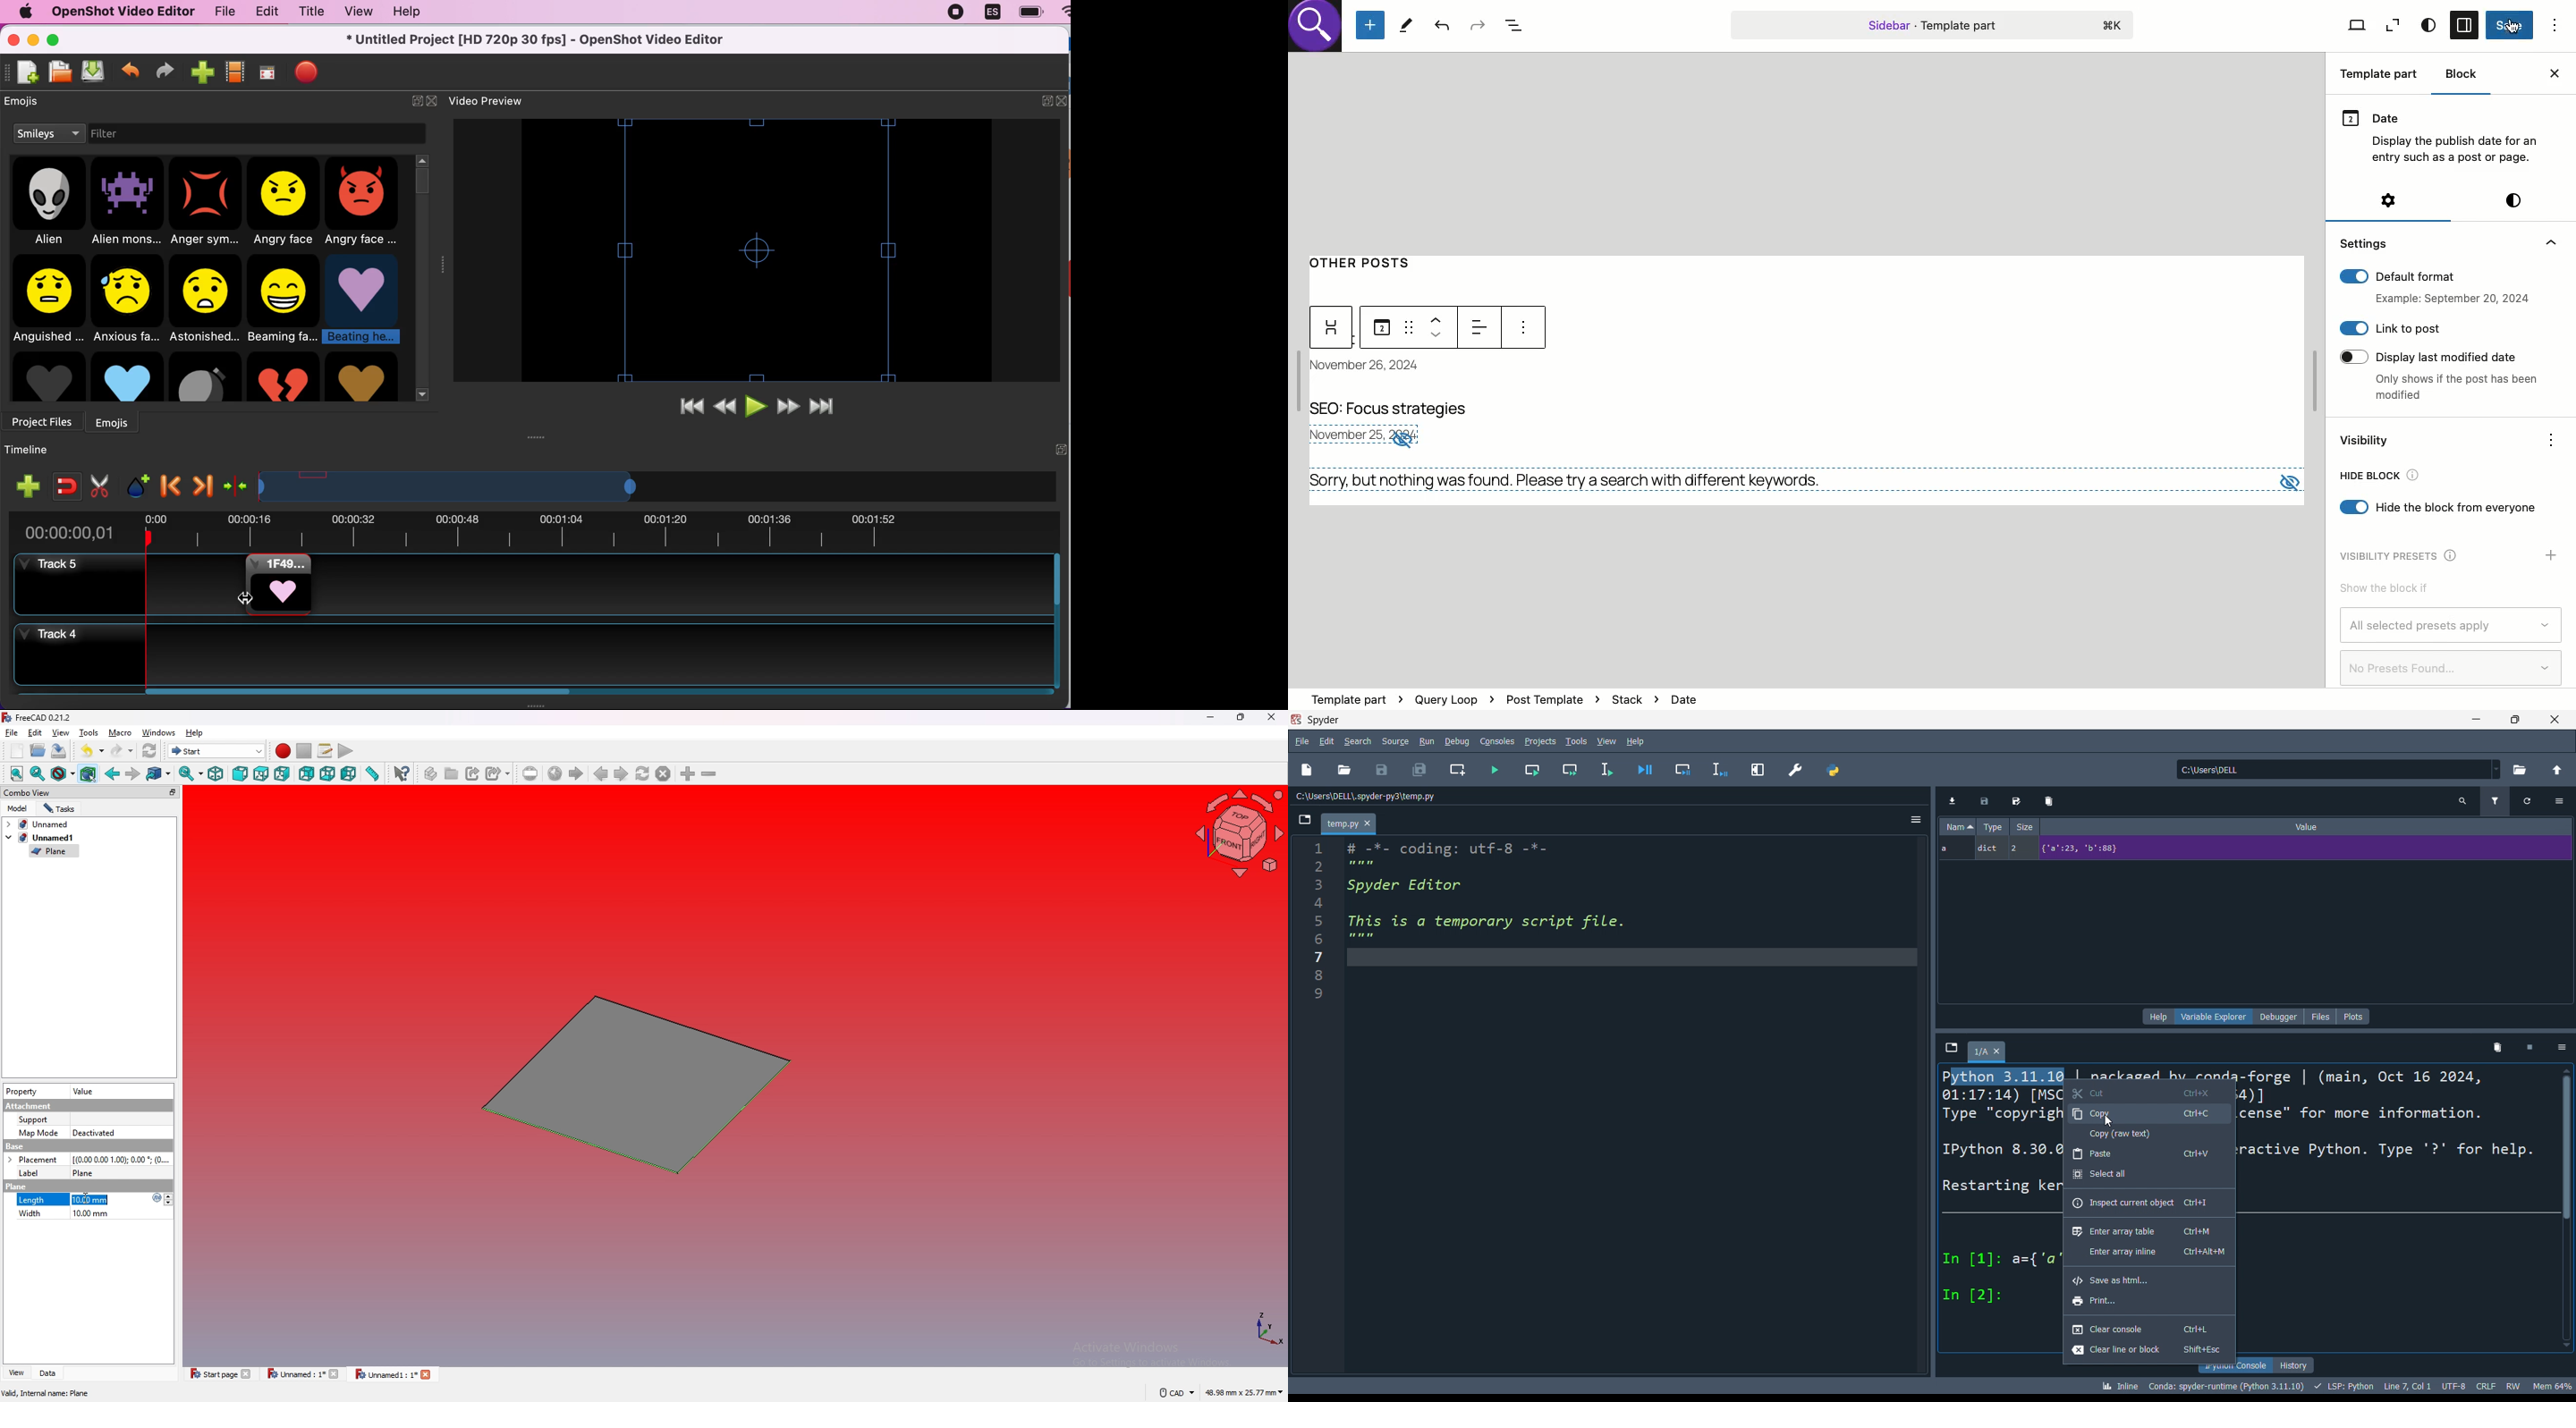 This screenshot has width=2576, height=1428. Describe the element at coordinates (1344, 771) in the screenshot. I see `open folder` at that location.